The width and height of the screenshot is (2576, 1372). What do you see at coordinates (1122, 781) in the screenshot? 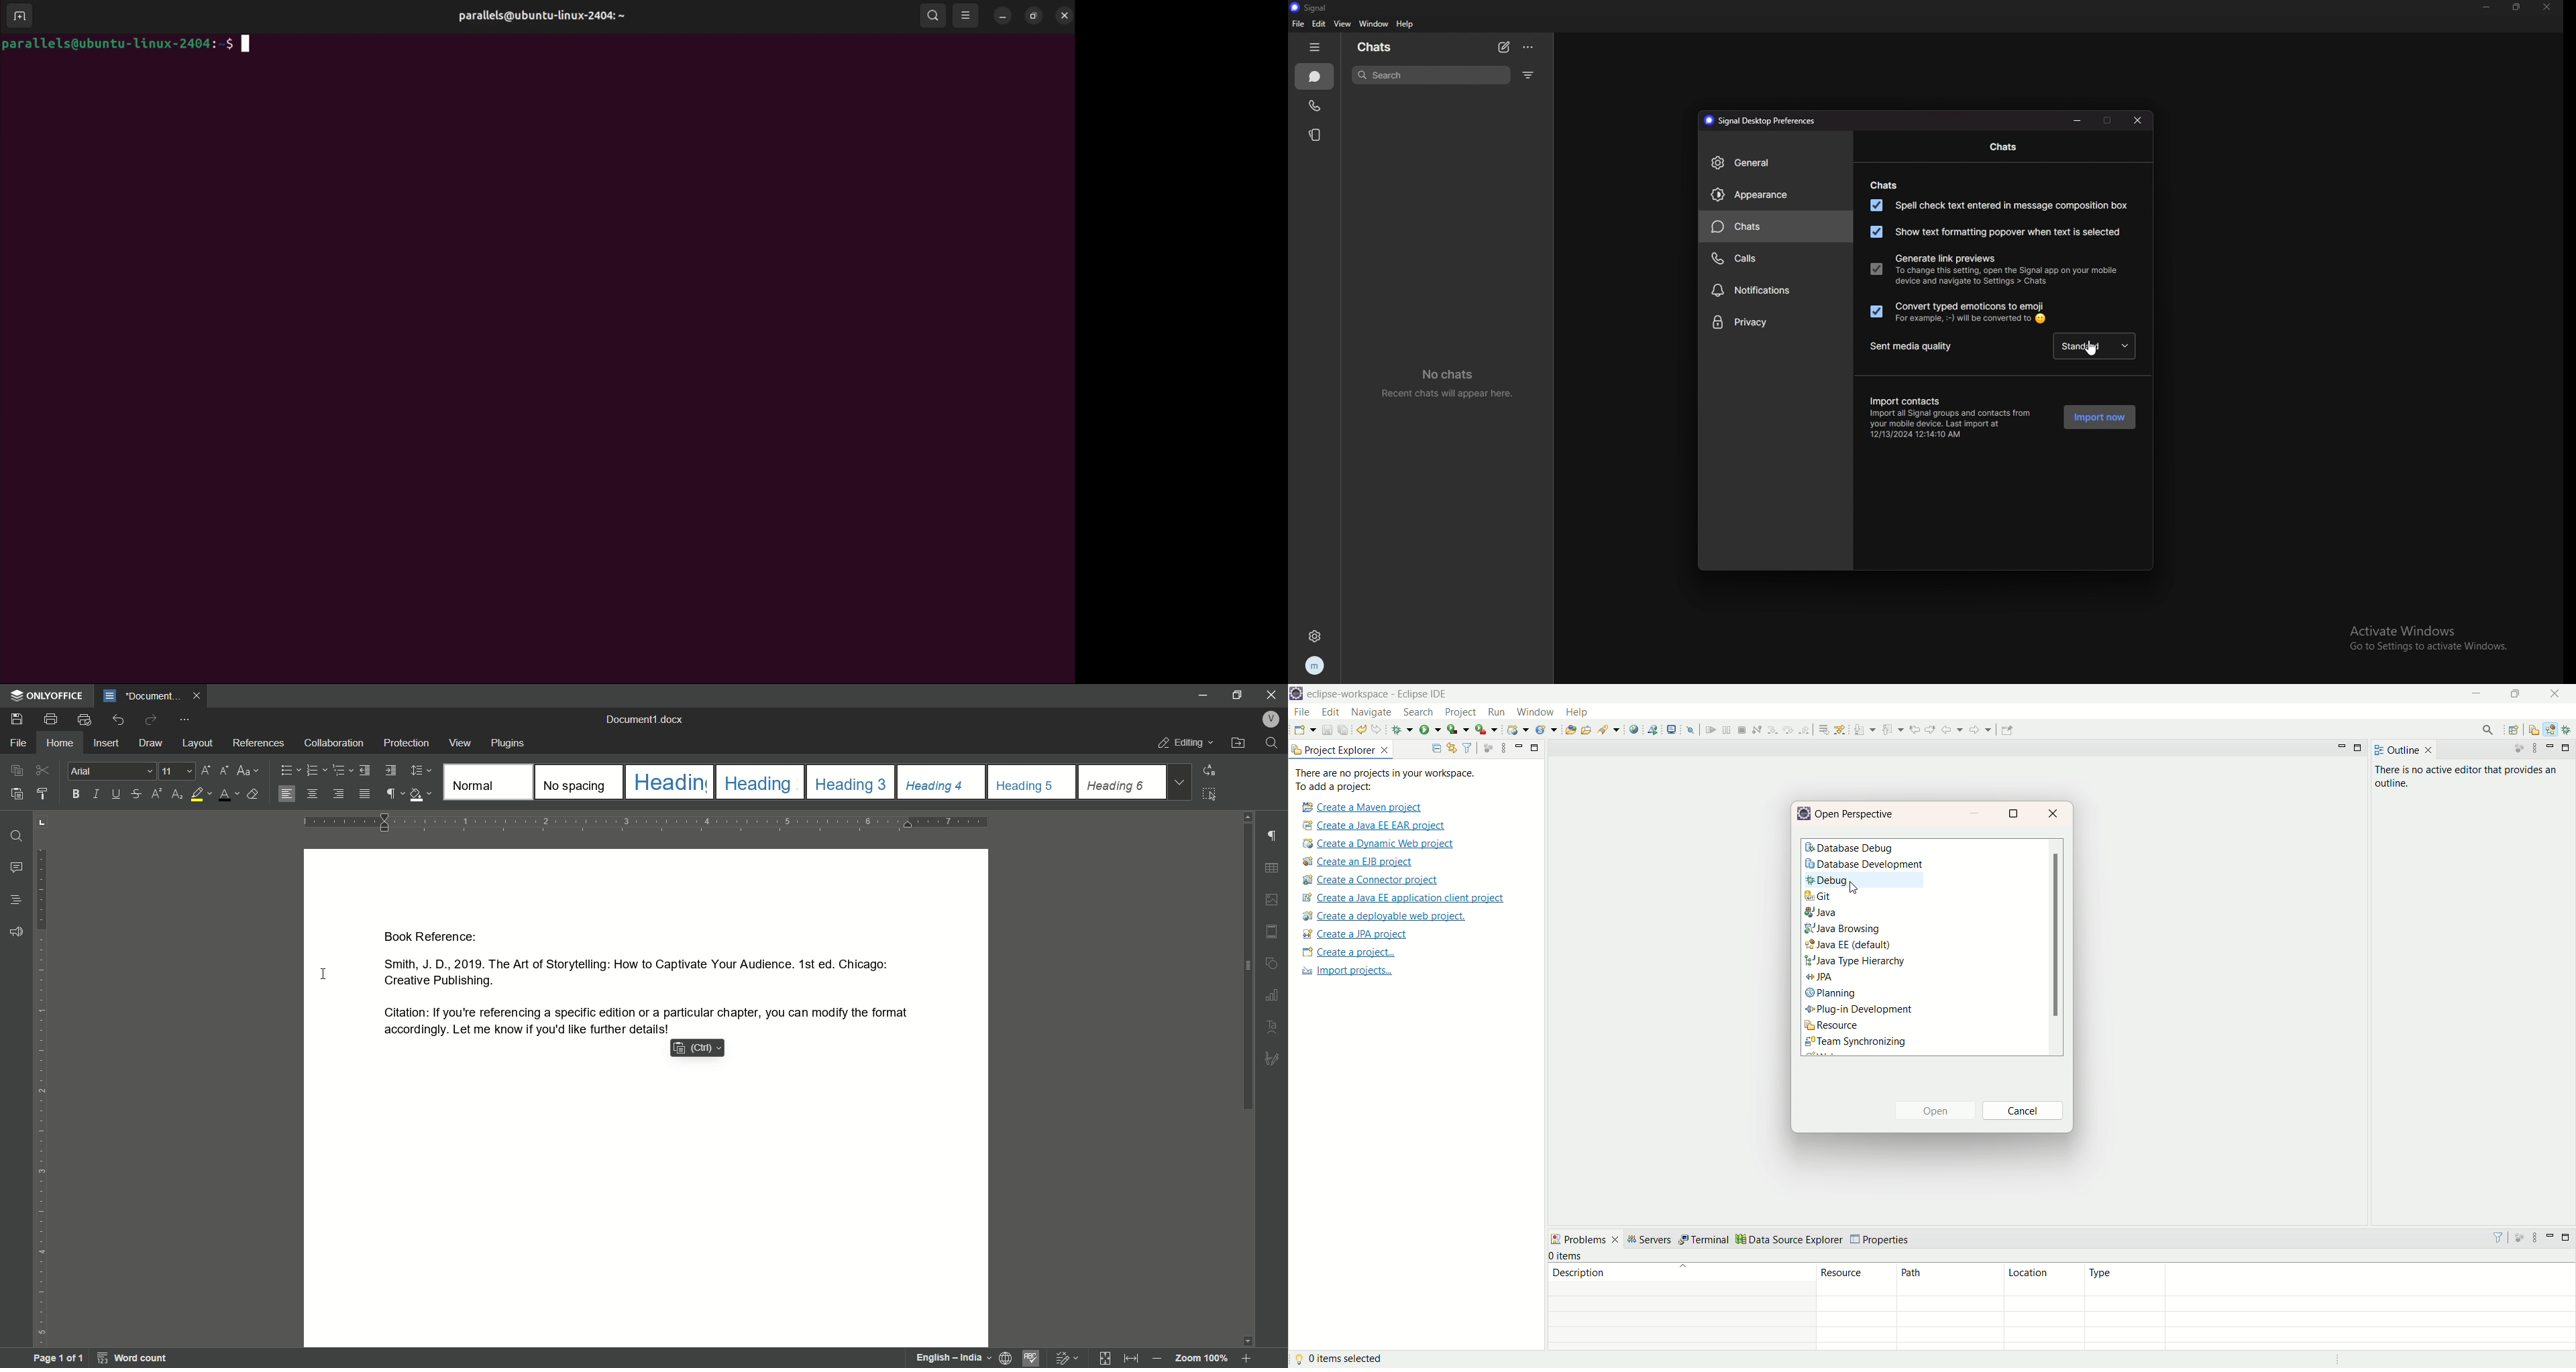
I see `headings` at bounding box center [1122, 781].